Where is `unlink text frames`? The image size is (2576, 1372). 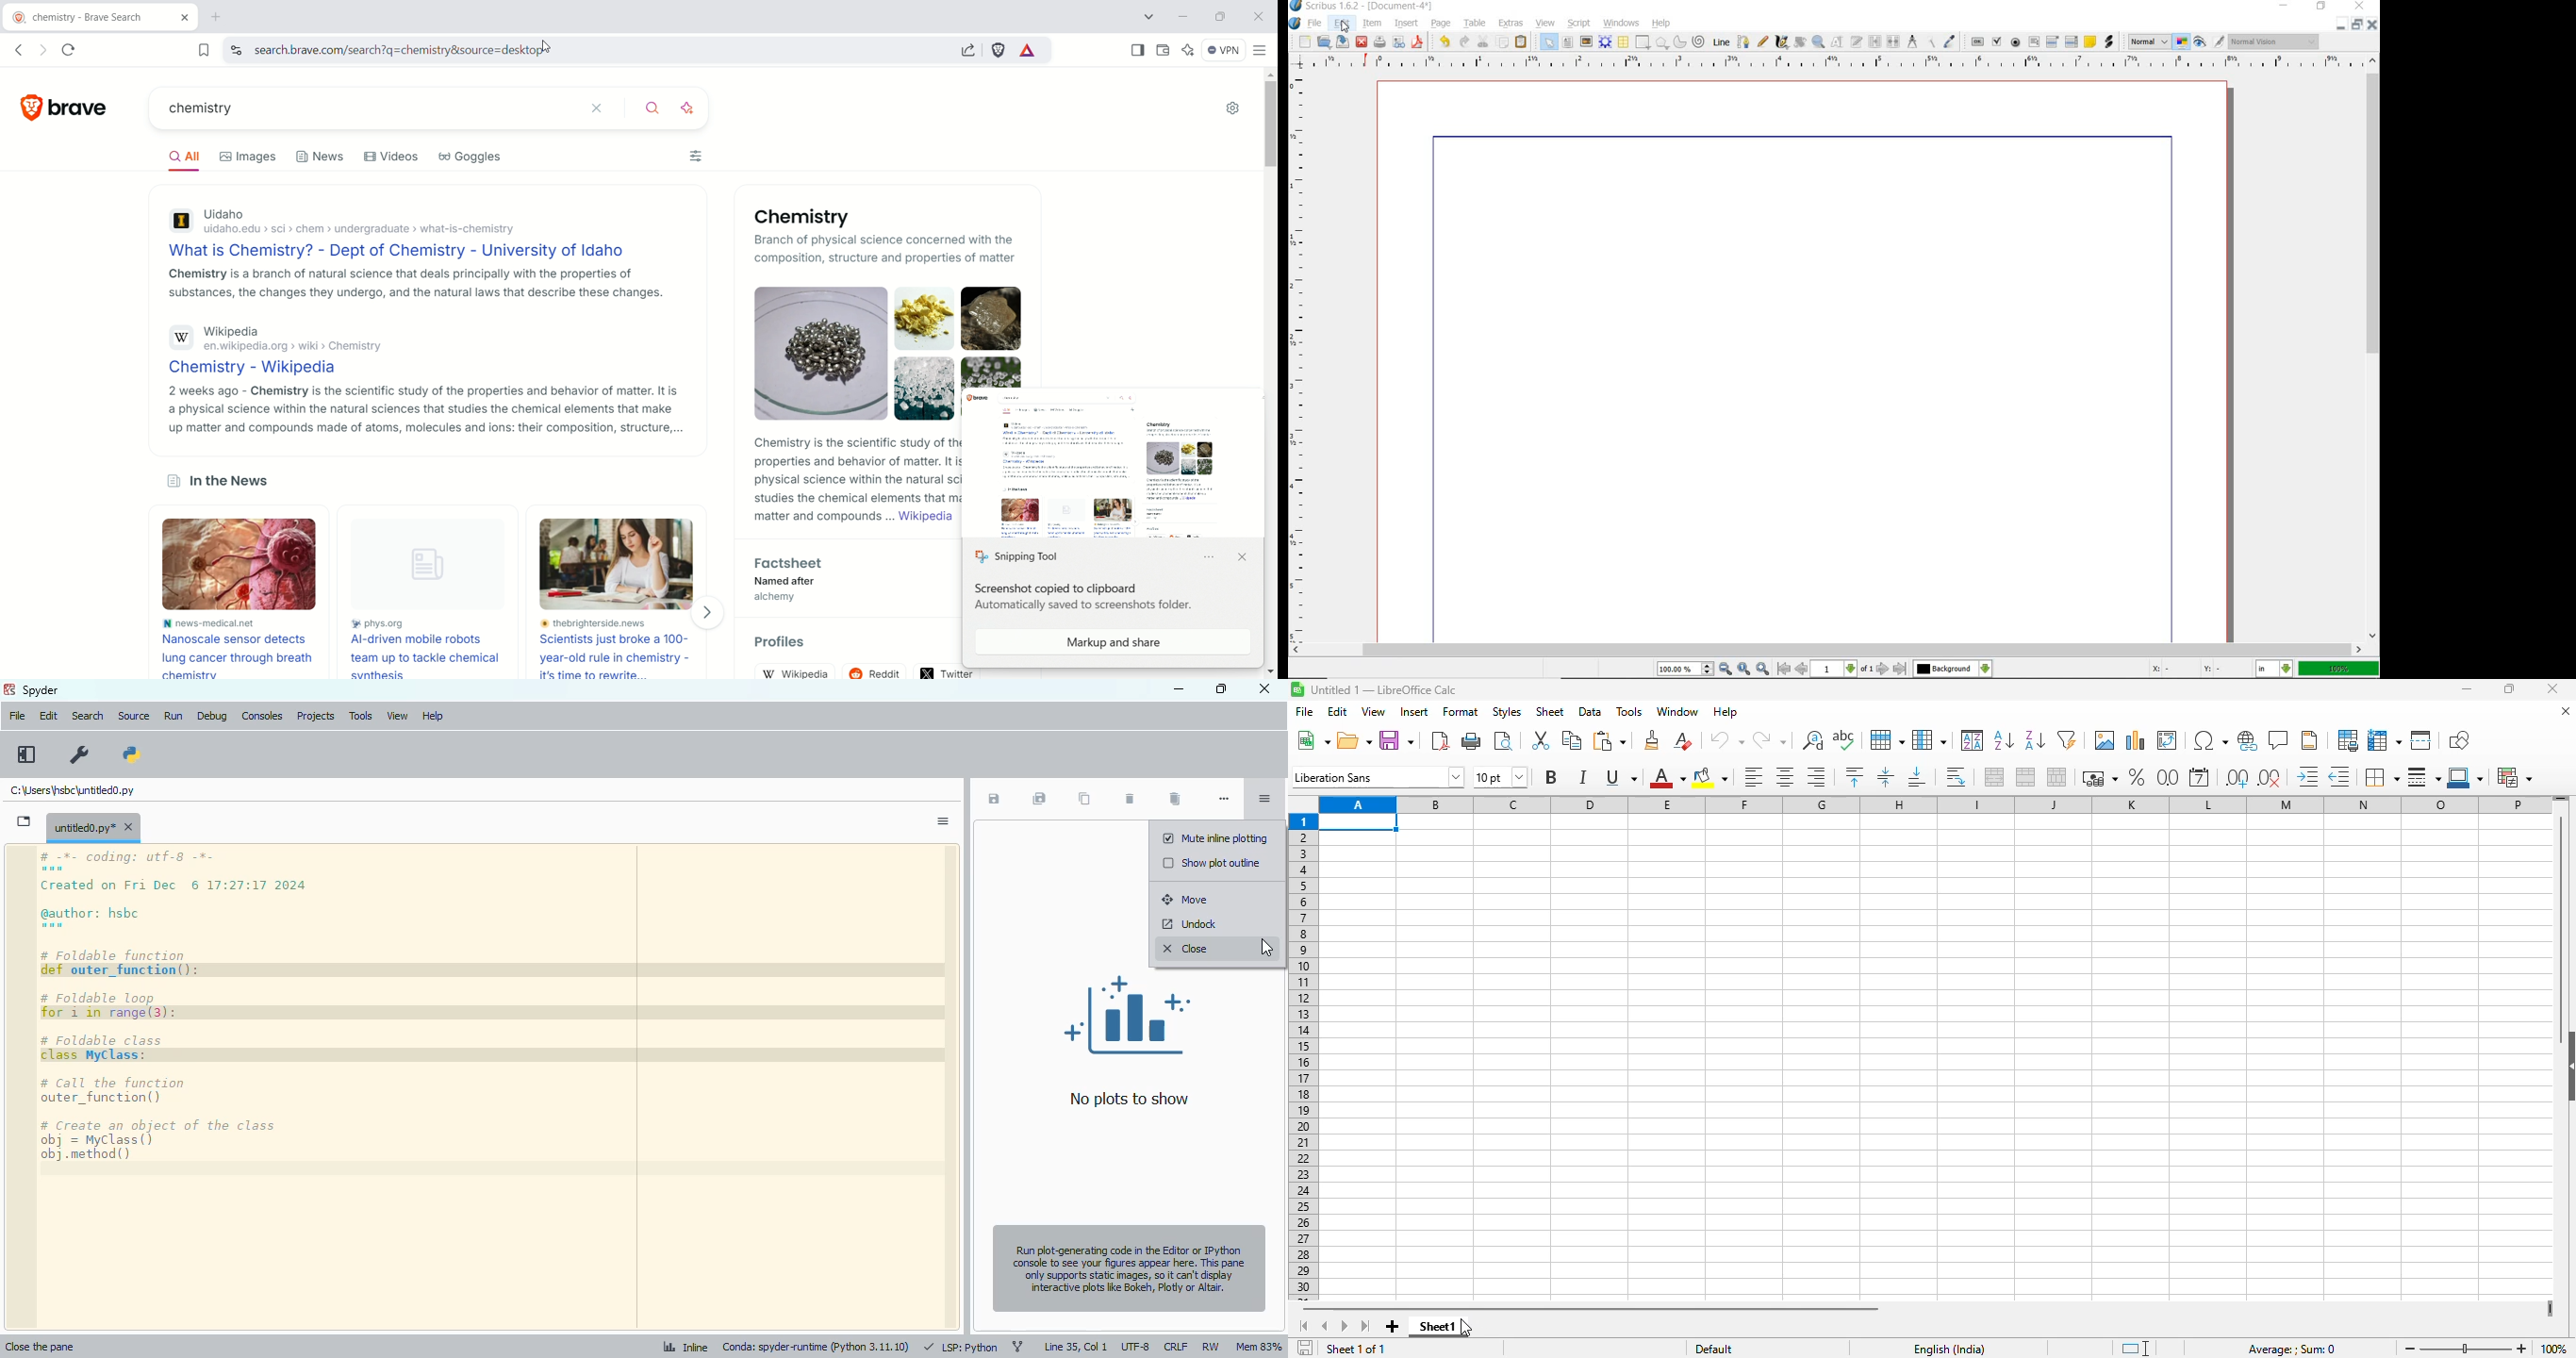 unlink text frames is located at coordinates (1894, 42).